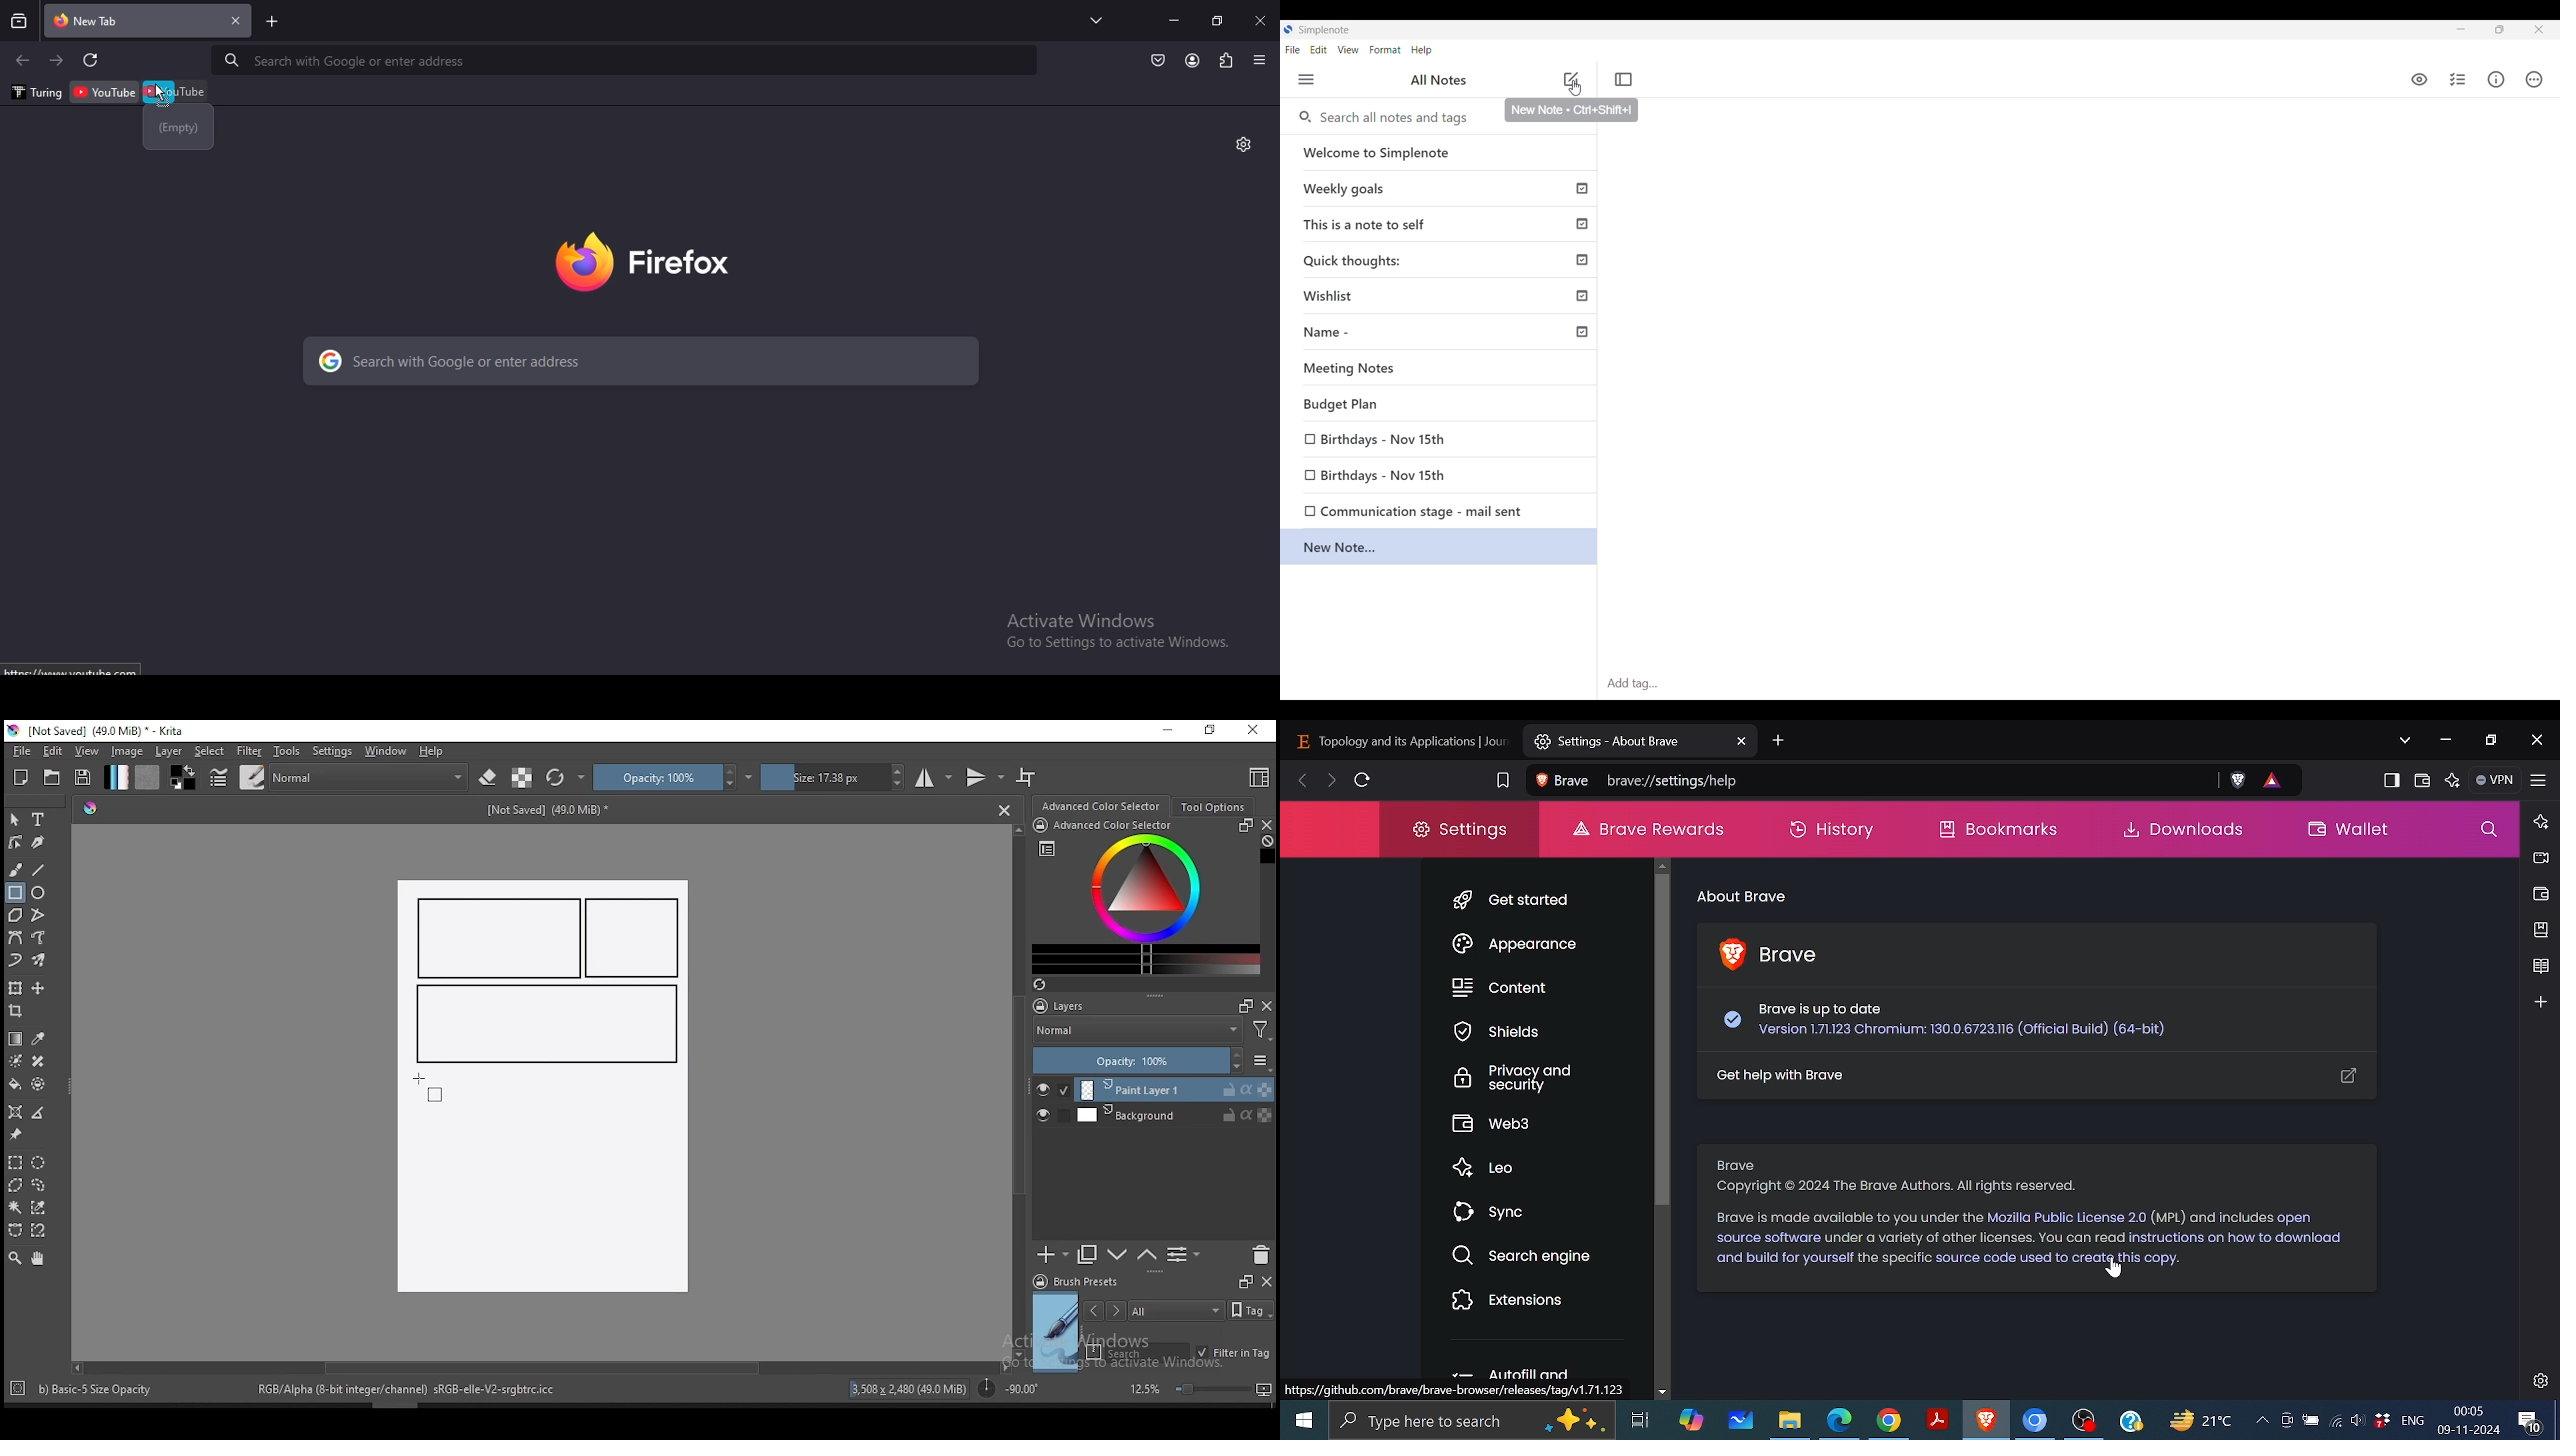  What do you see at coordinates (1174, 1115) in the screenshot?
I see `layer` at bounding box center [1174, 1115].